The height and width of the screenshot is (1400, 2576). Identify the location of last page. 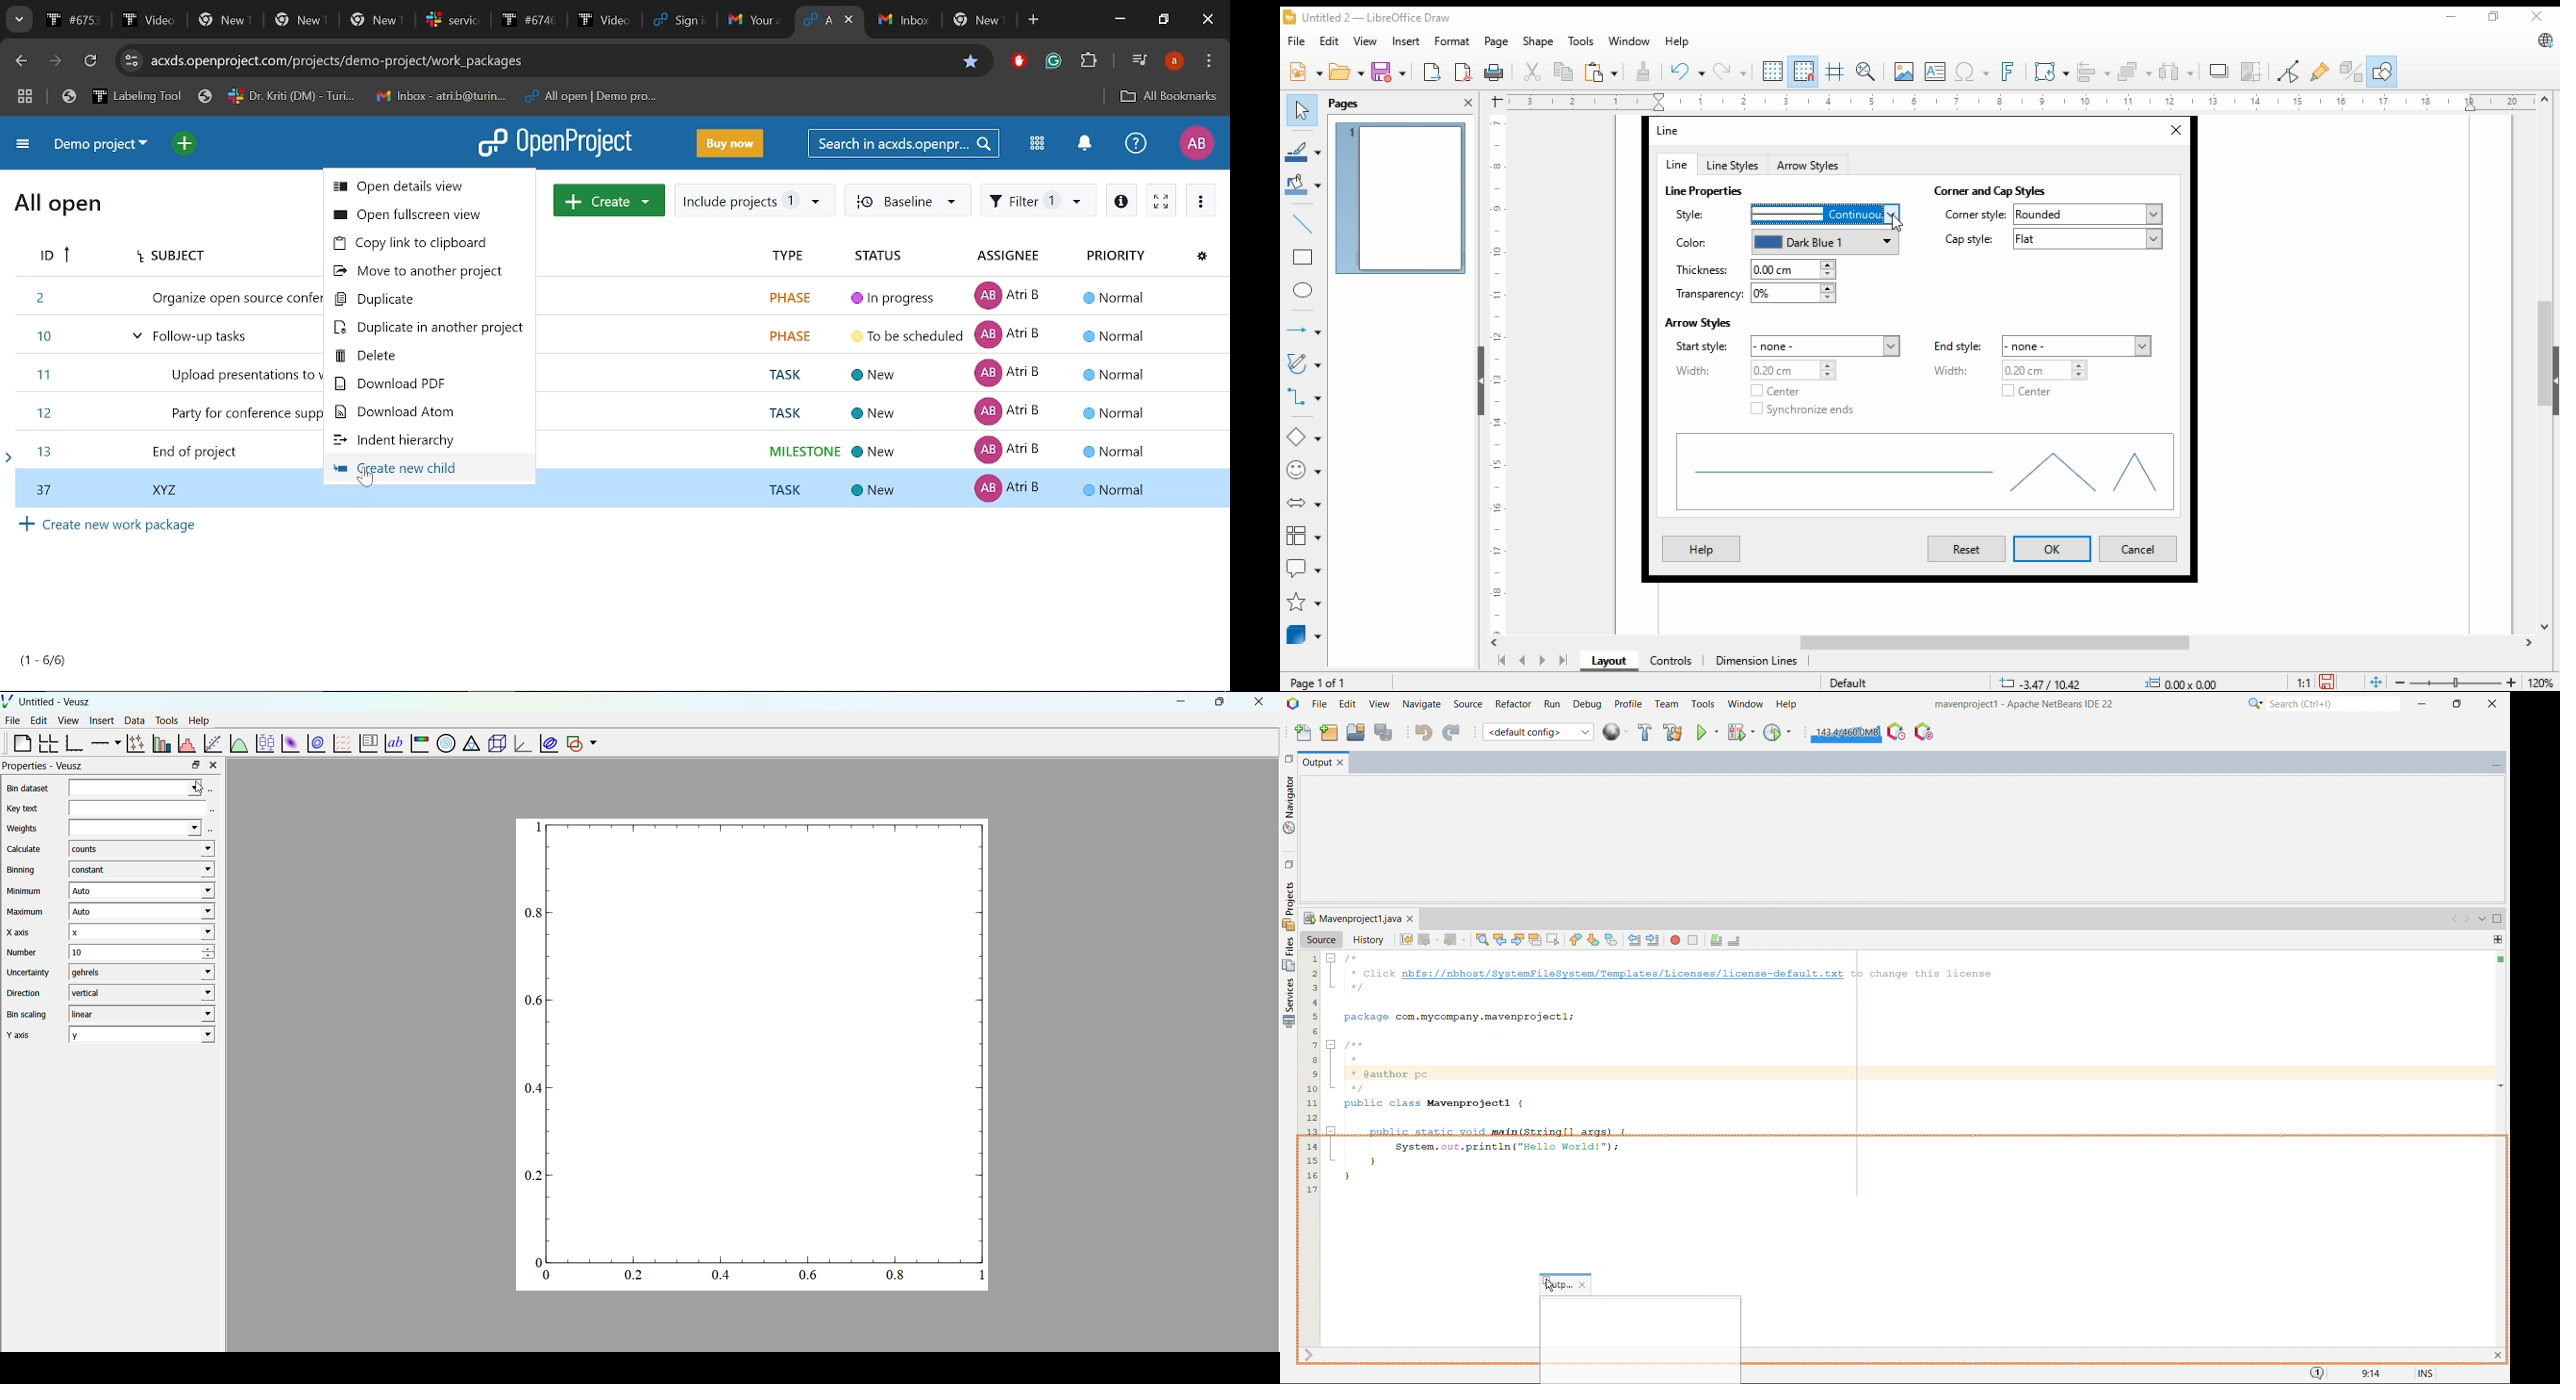
(1562, 662).